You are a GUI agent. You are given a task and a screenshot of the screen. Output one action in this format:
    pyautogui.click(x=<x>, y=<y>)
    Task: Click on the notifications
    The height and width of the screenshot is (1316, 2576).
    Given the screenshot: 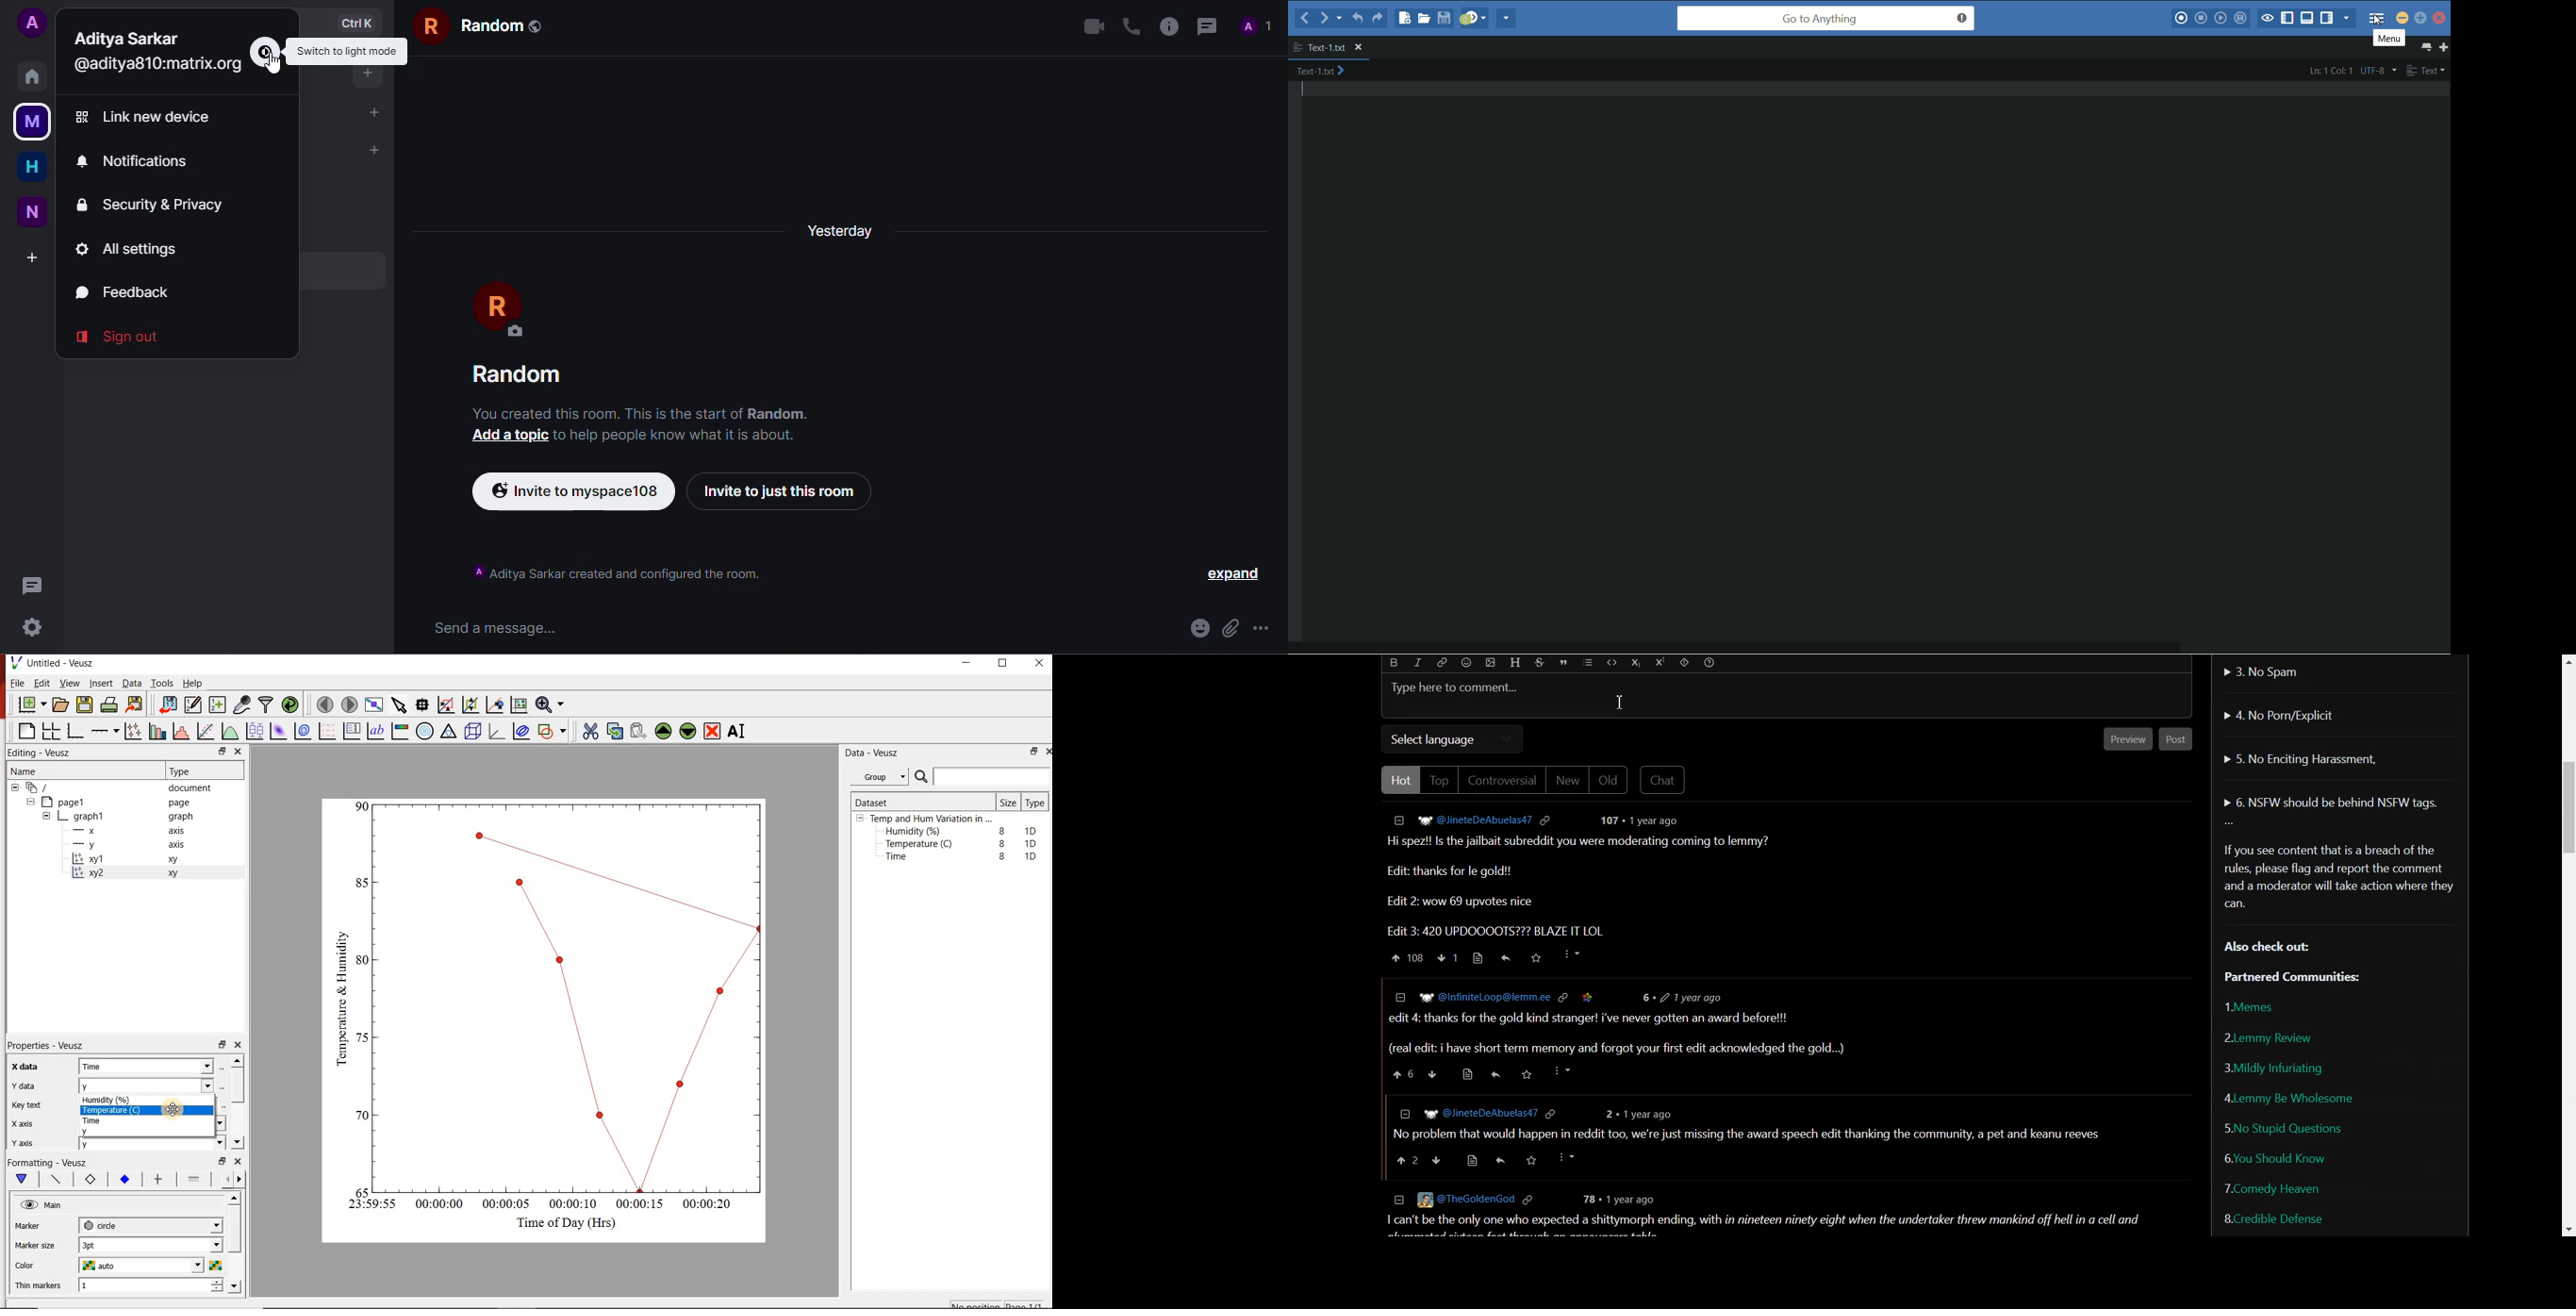 What is the action you would take?
    pyautogui.click(x=147, y=160)
    